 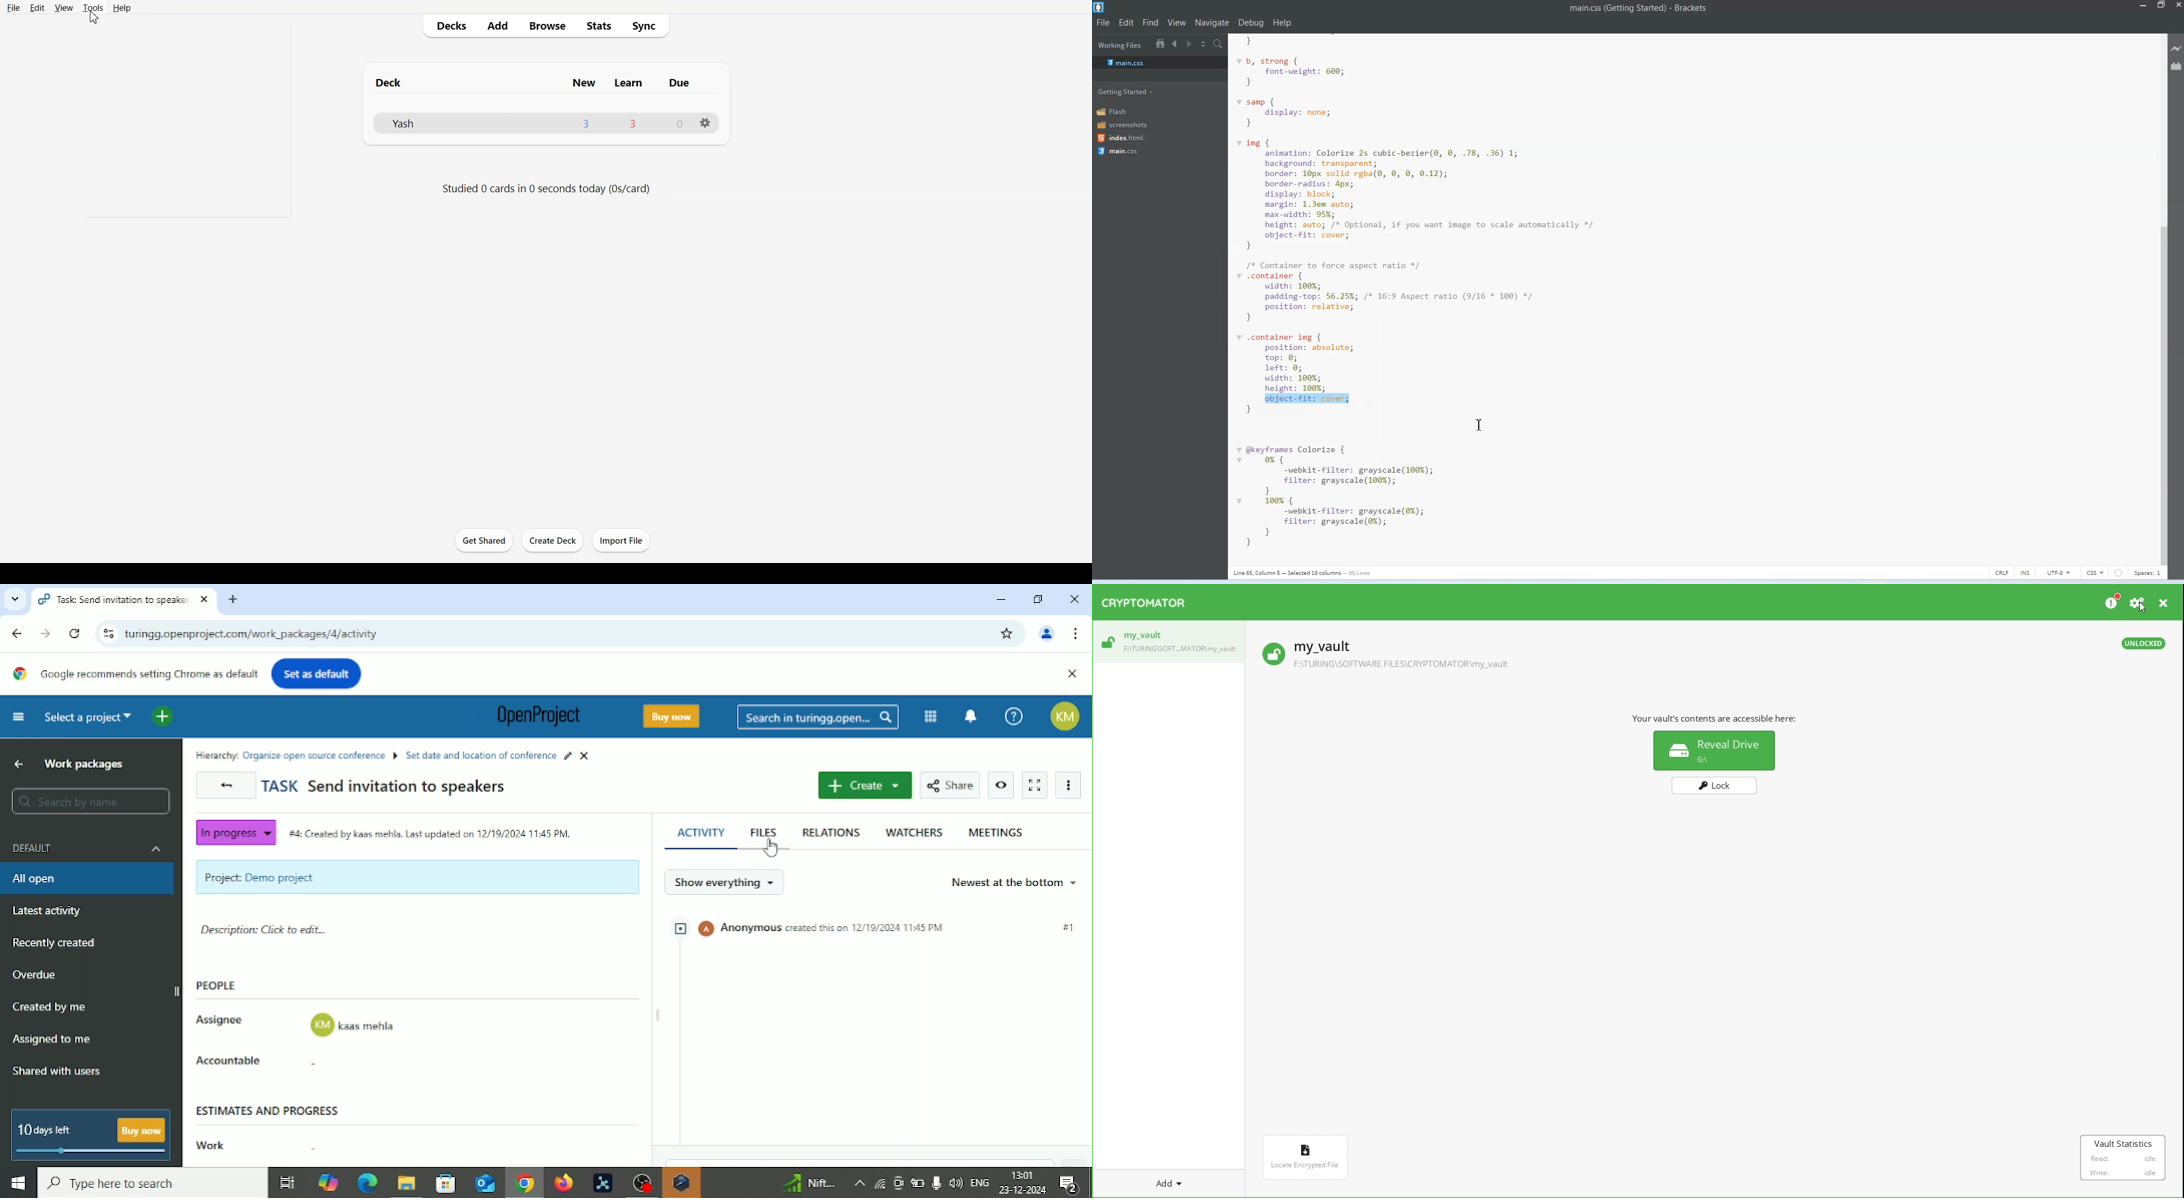 What do you see at coordinates (392, 82) in the screenshot?
I see `Text 1` at bounding box center [392, 82].